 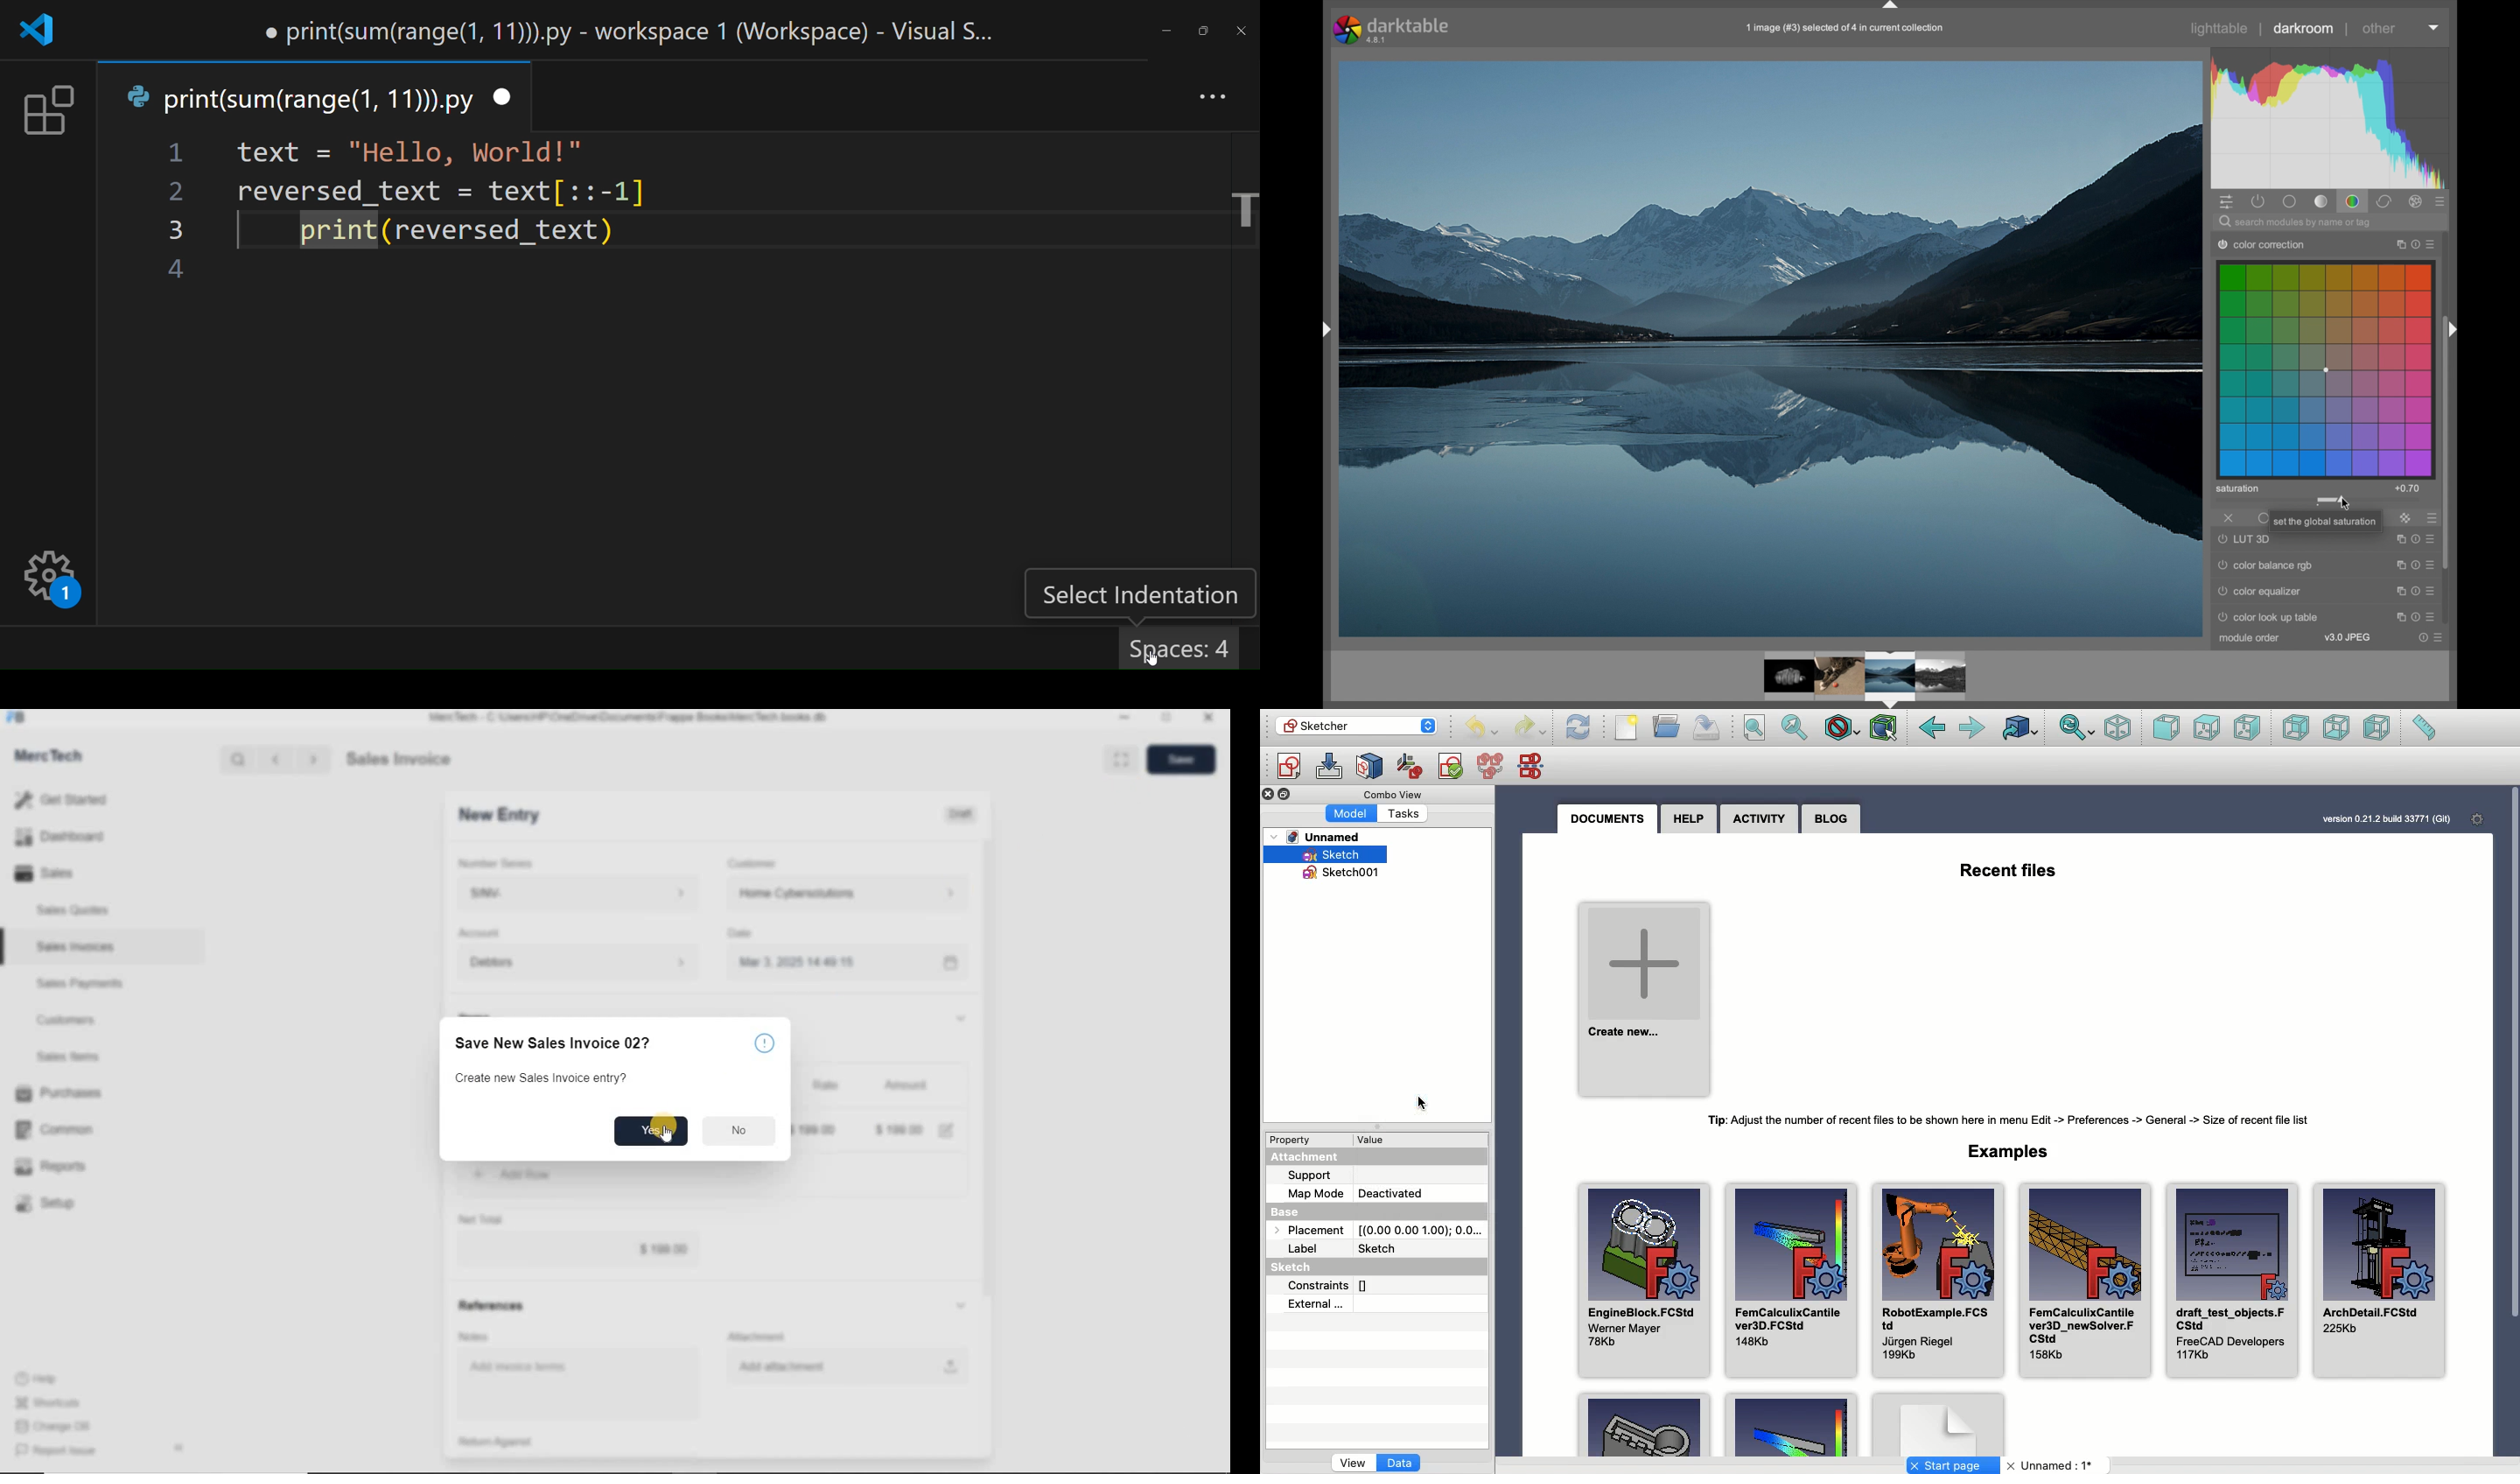 I want to click on Sketch, so click(x=1298, y=1268).